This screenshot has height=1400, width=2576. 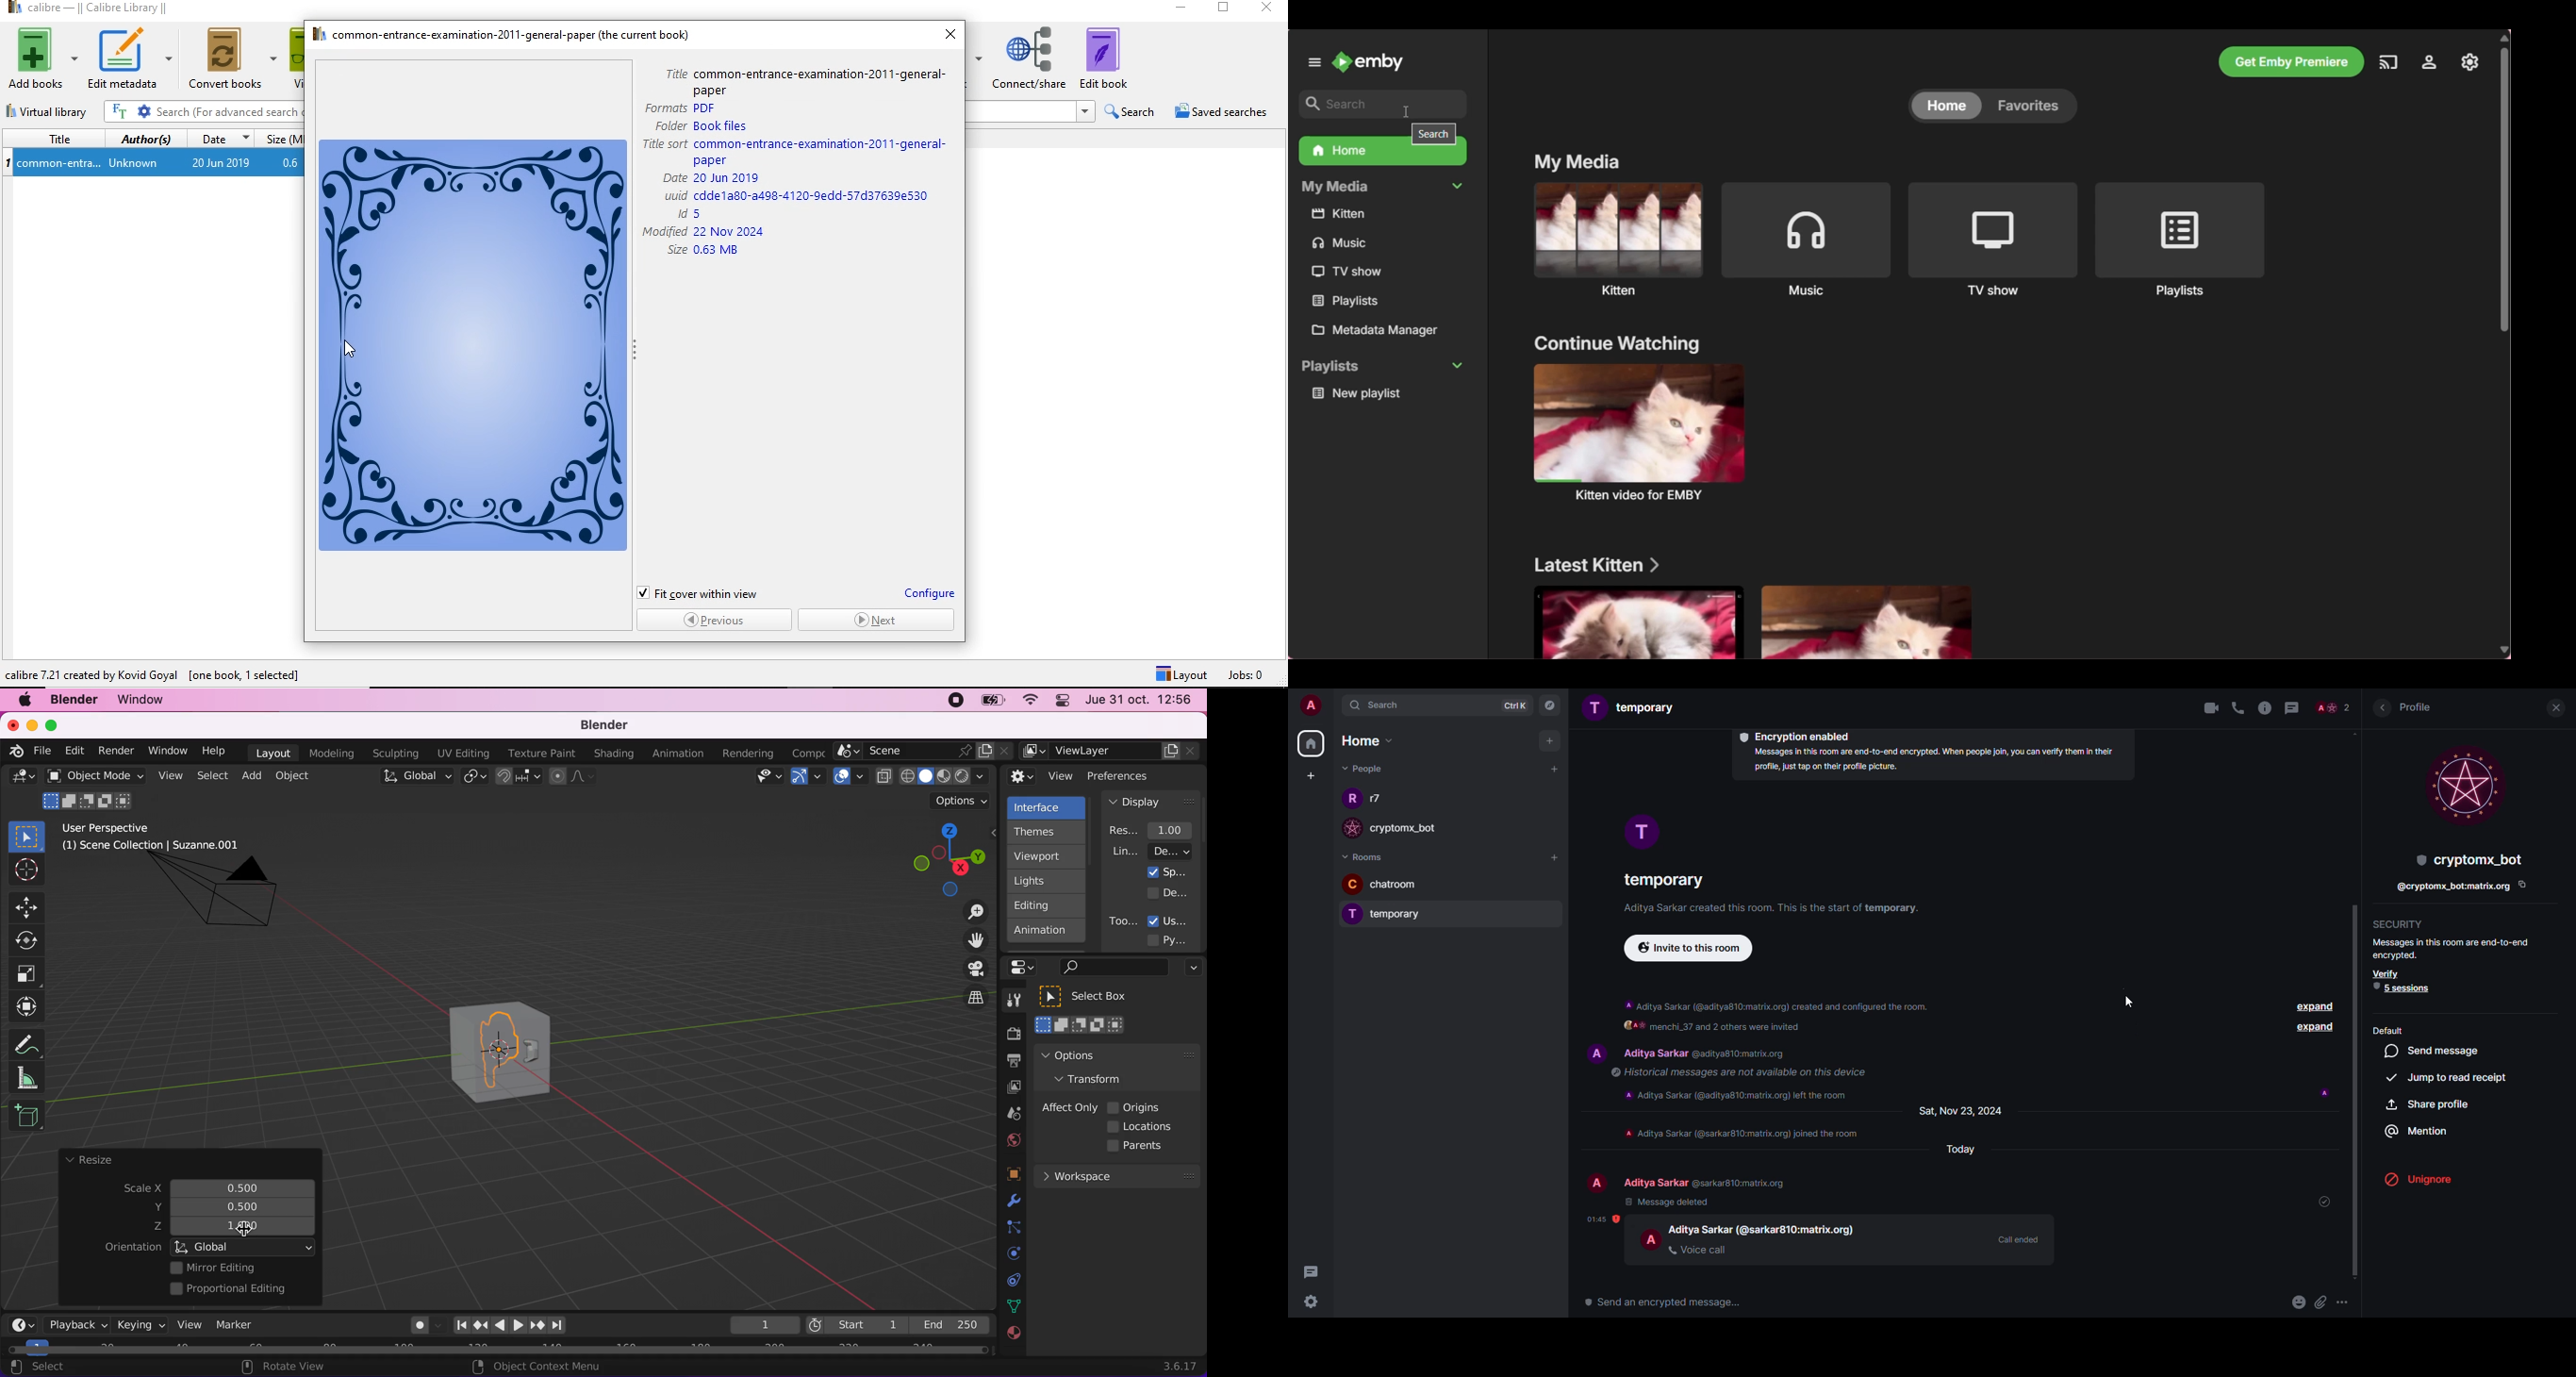 What do you see at coordinates (1709, 1054) in the screenshot?
I see `people` at bounding box center [1709, 1054].